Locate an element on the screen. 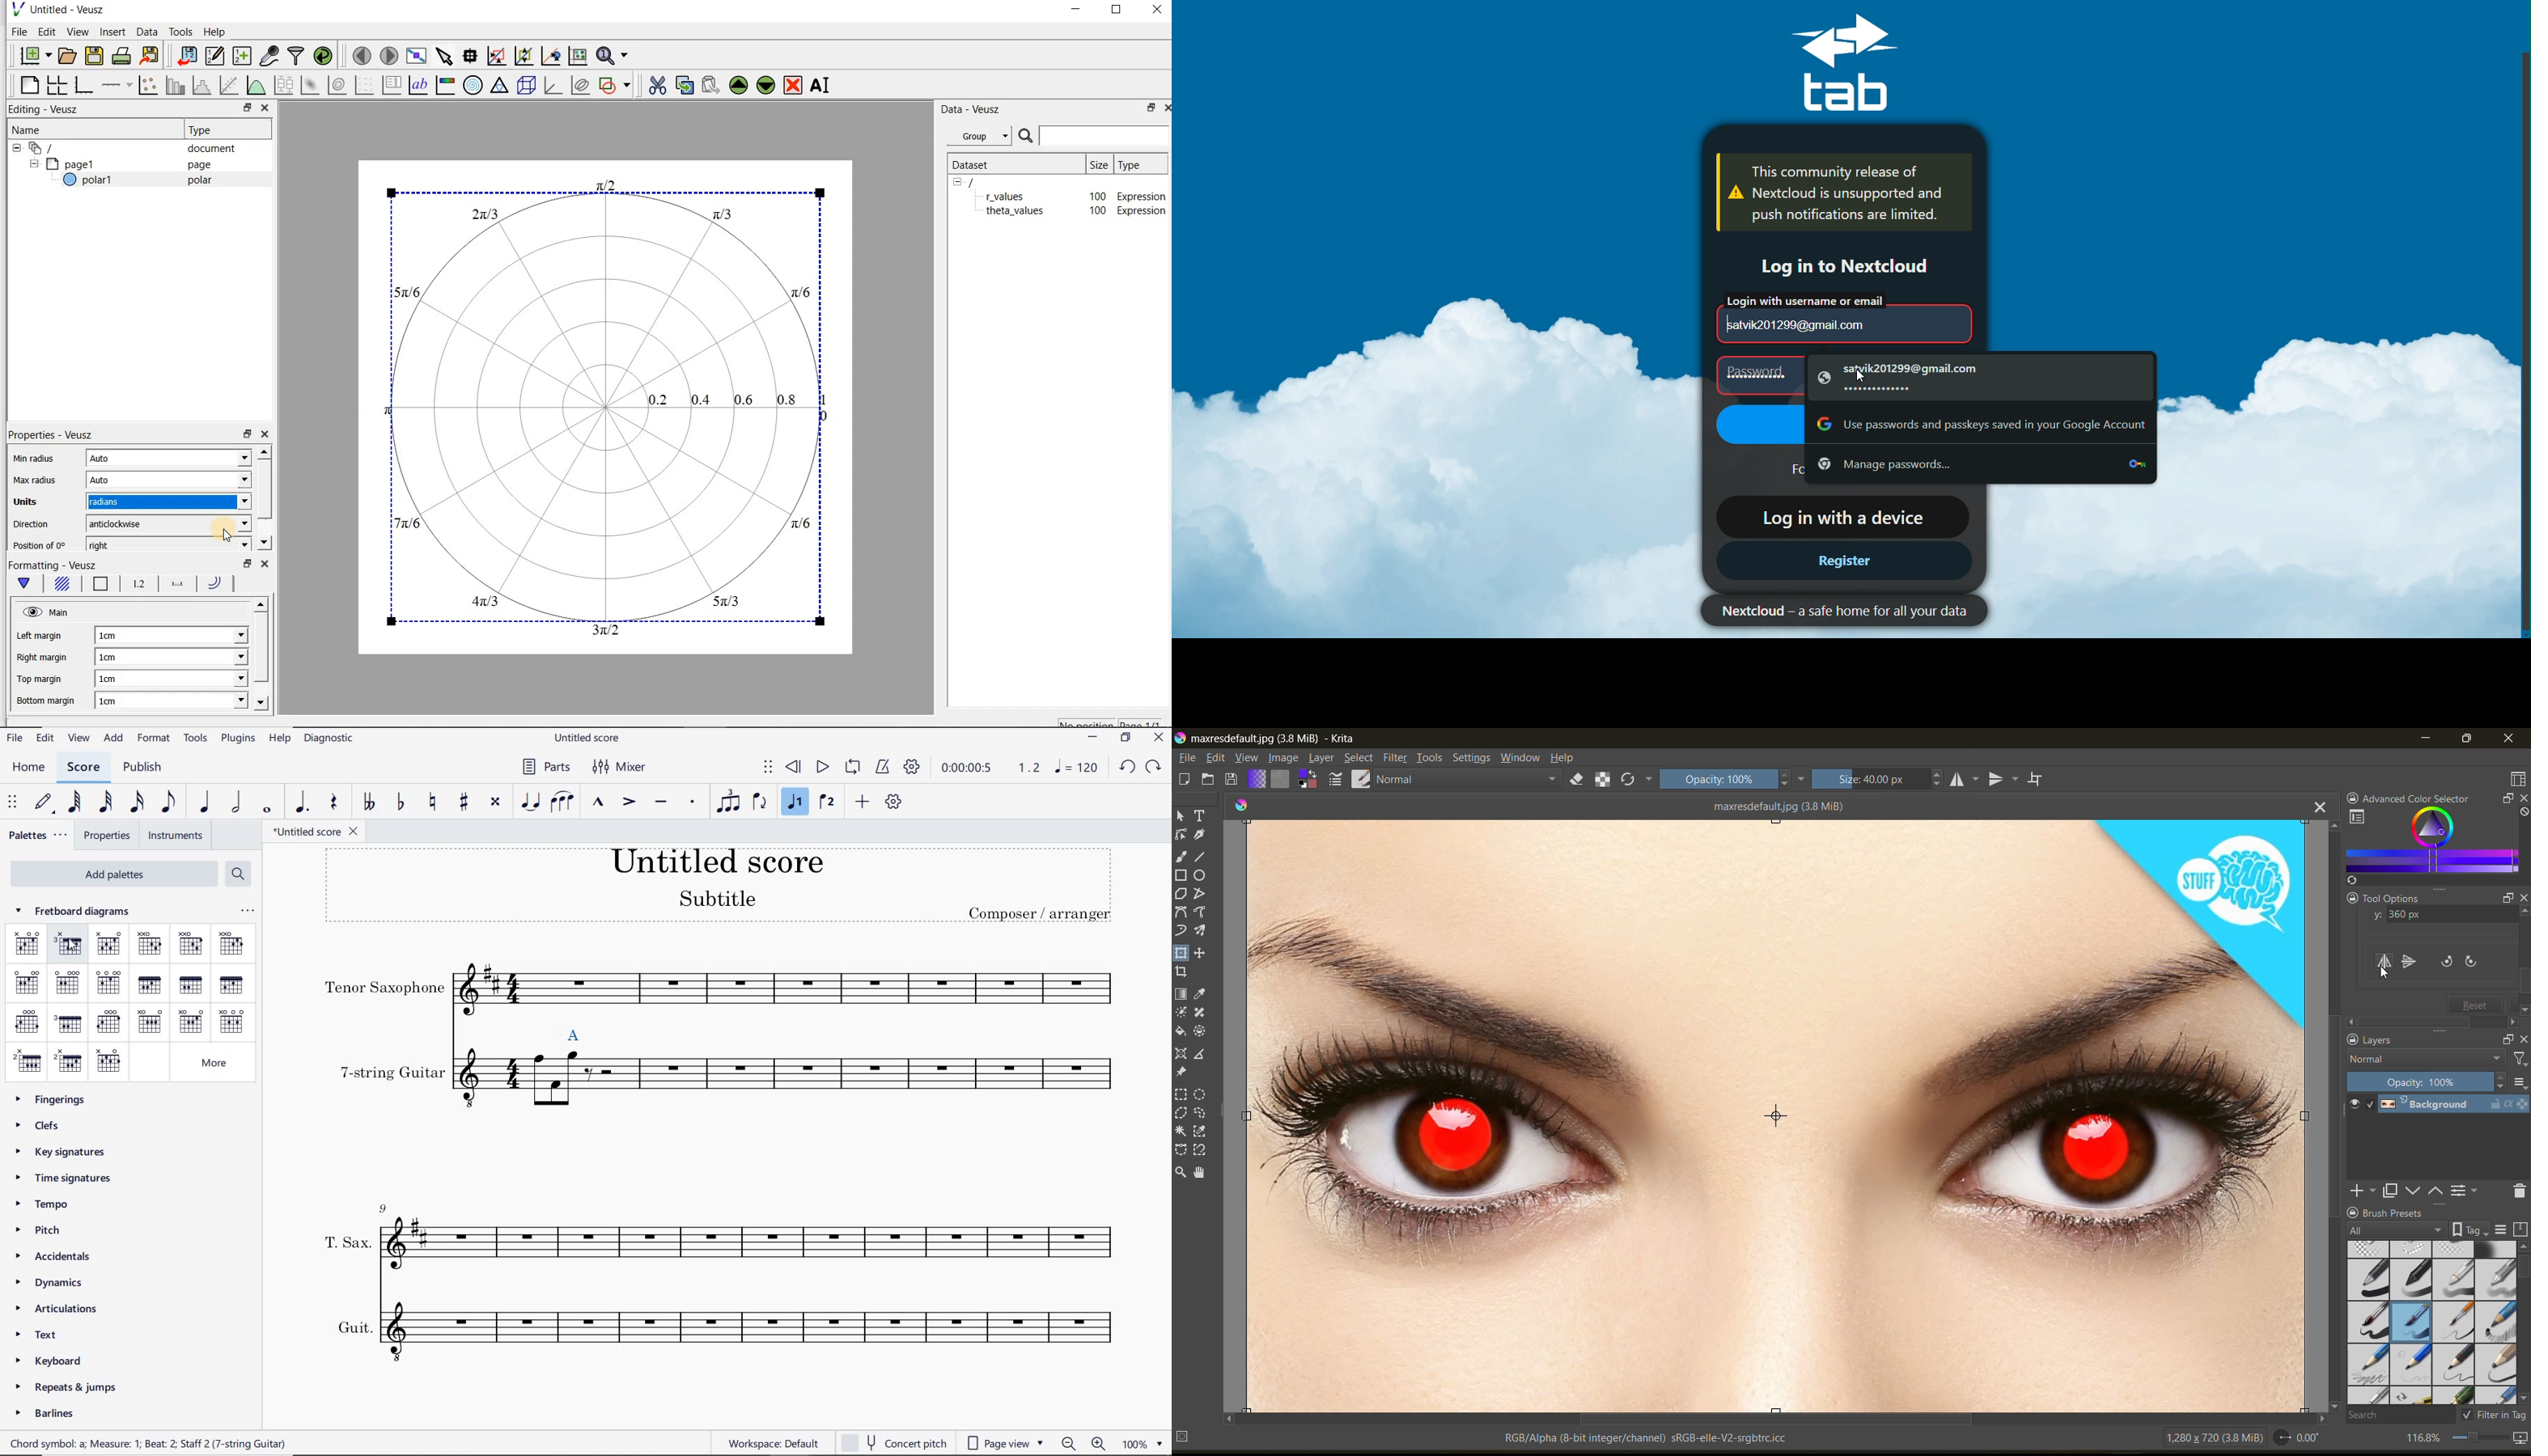 This screenshot has height=1456, width=2548. edit brush settings is located at coordinates (1337, 779).